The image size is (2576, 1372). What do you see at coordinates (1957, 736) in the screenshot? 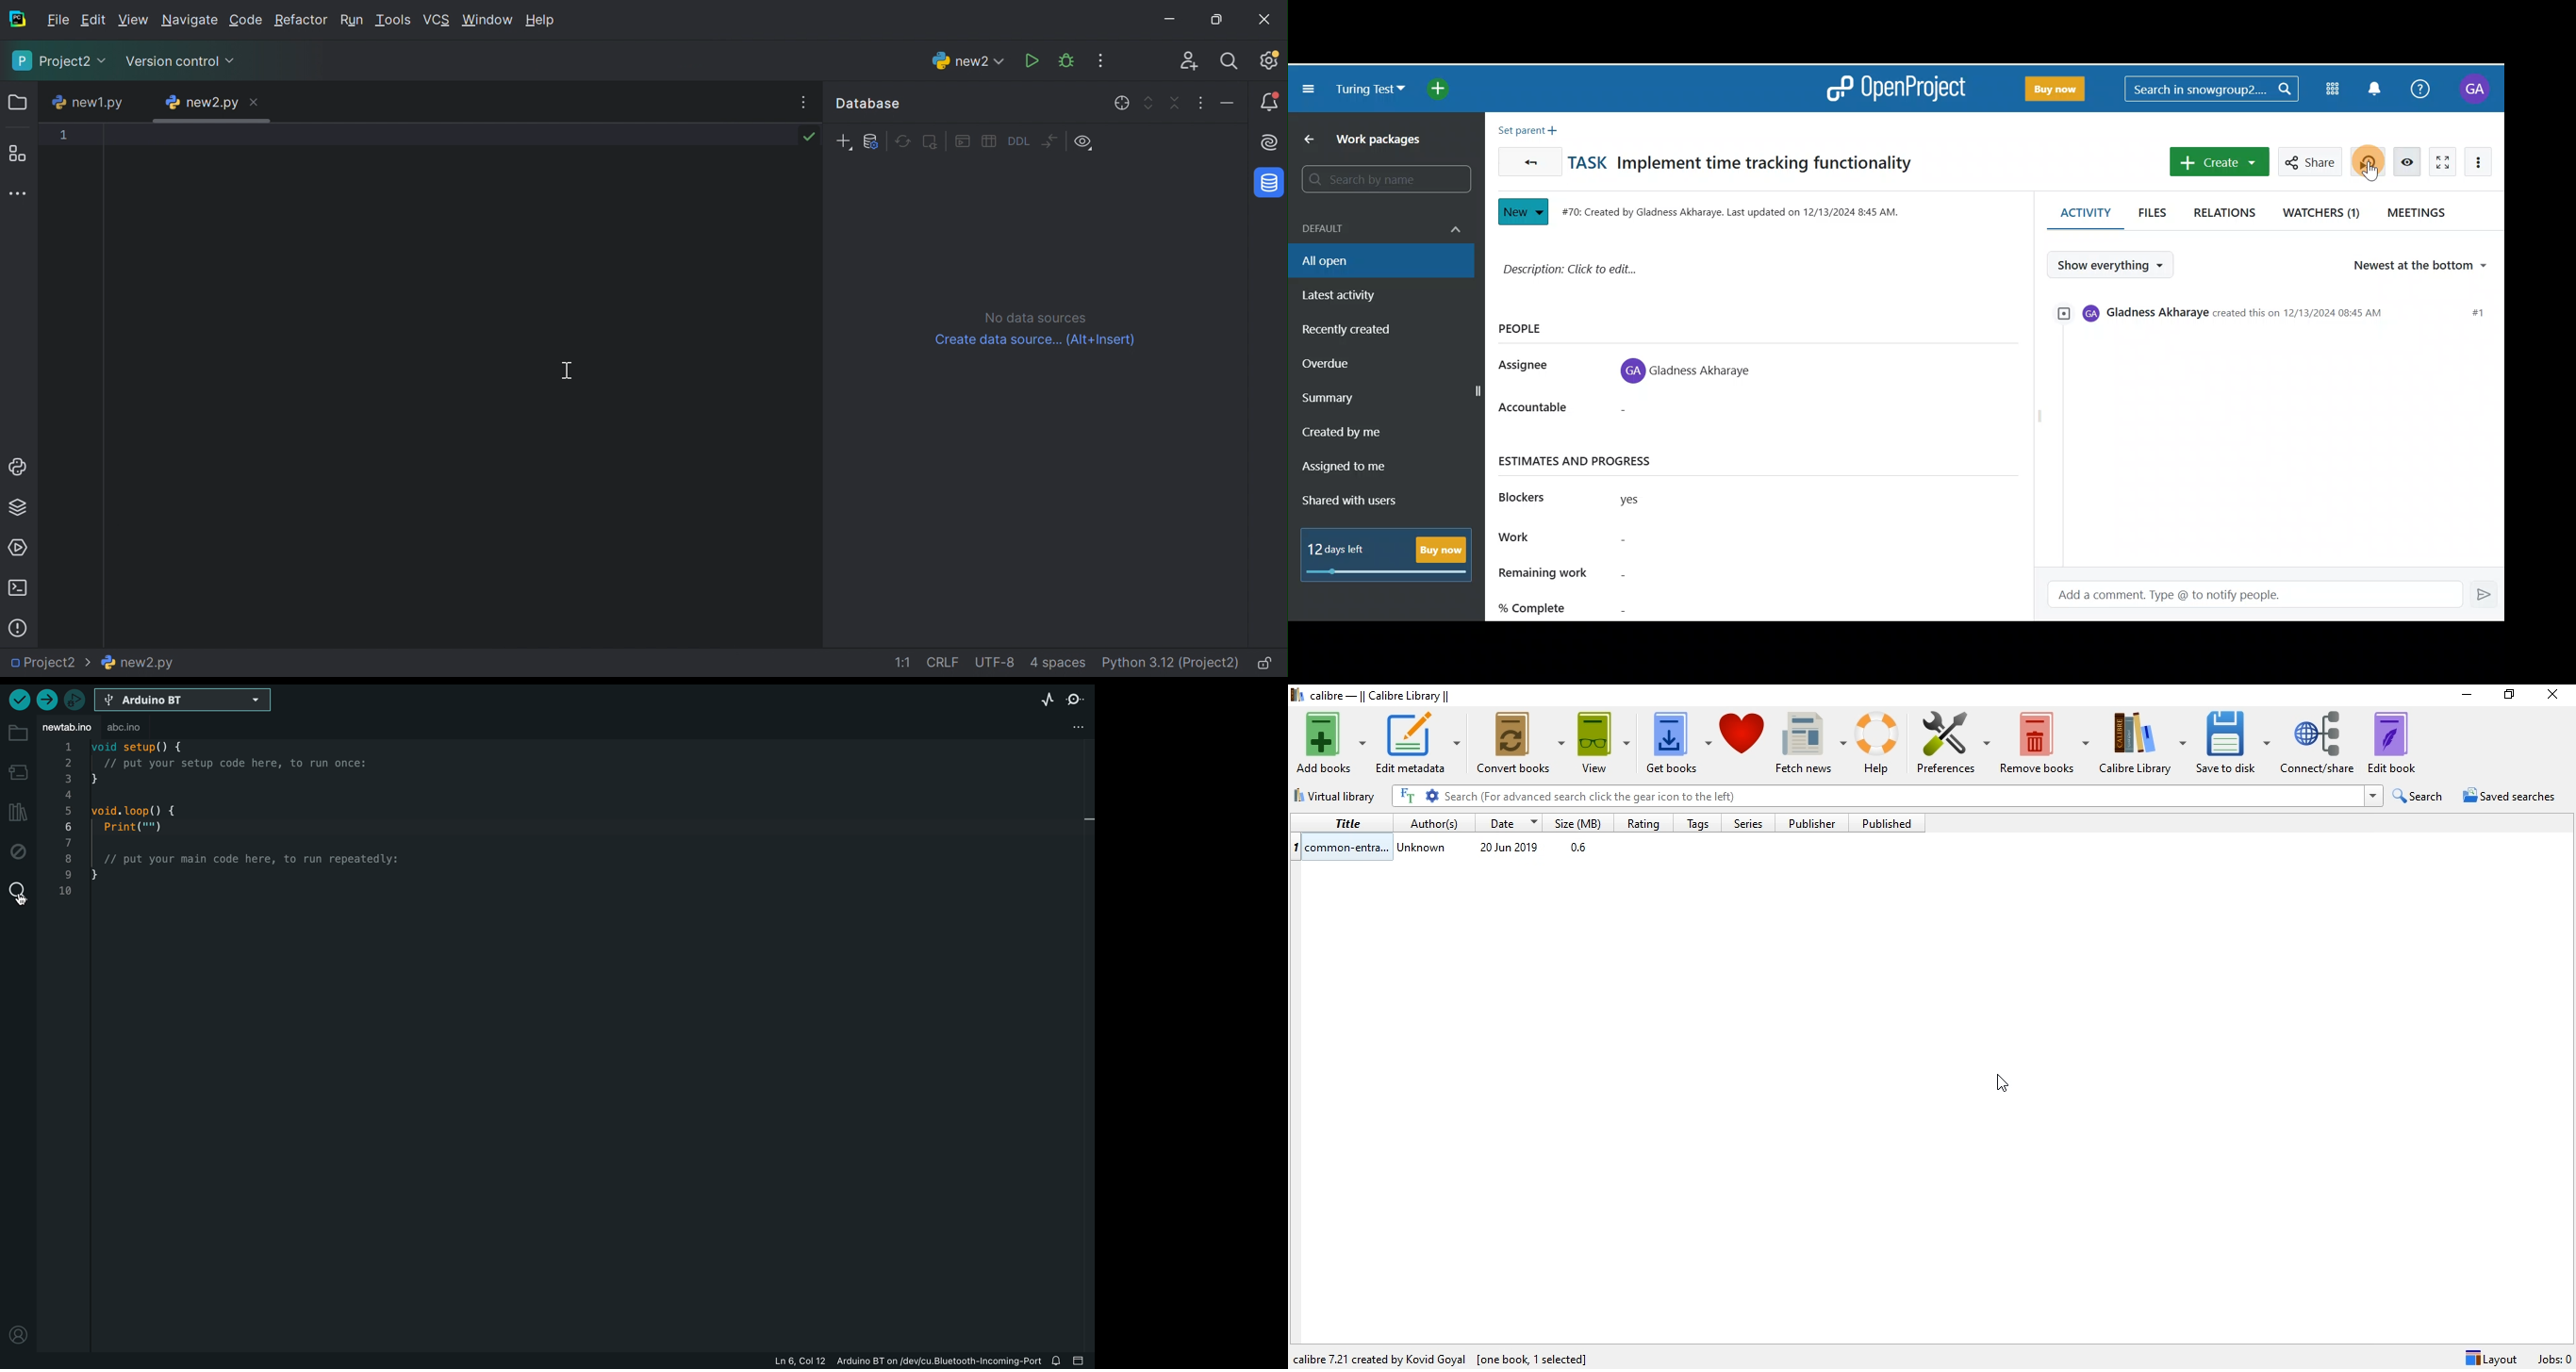
I see `Preference` at bounding box center [1957, 736].